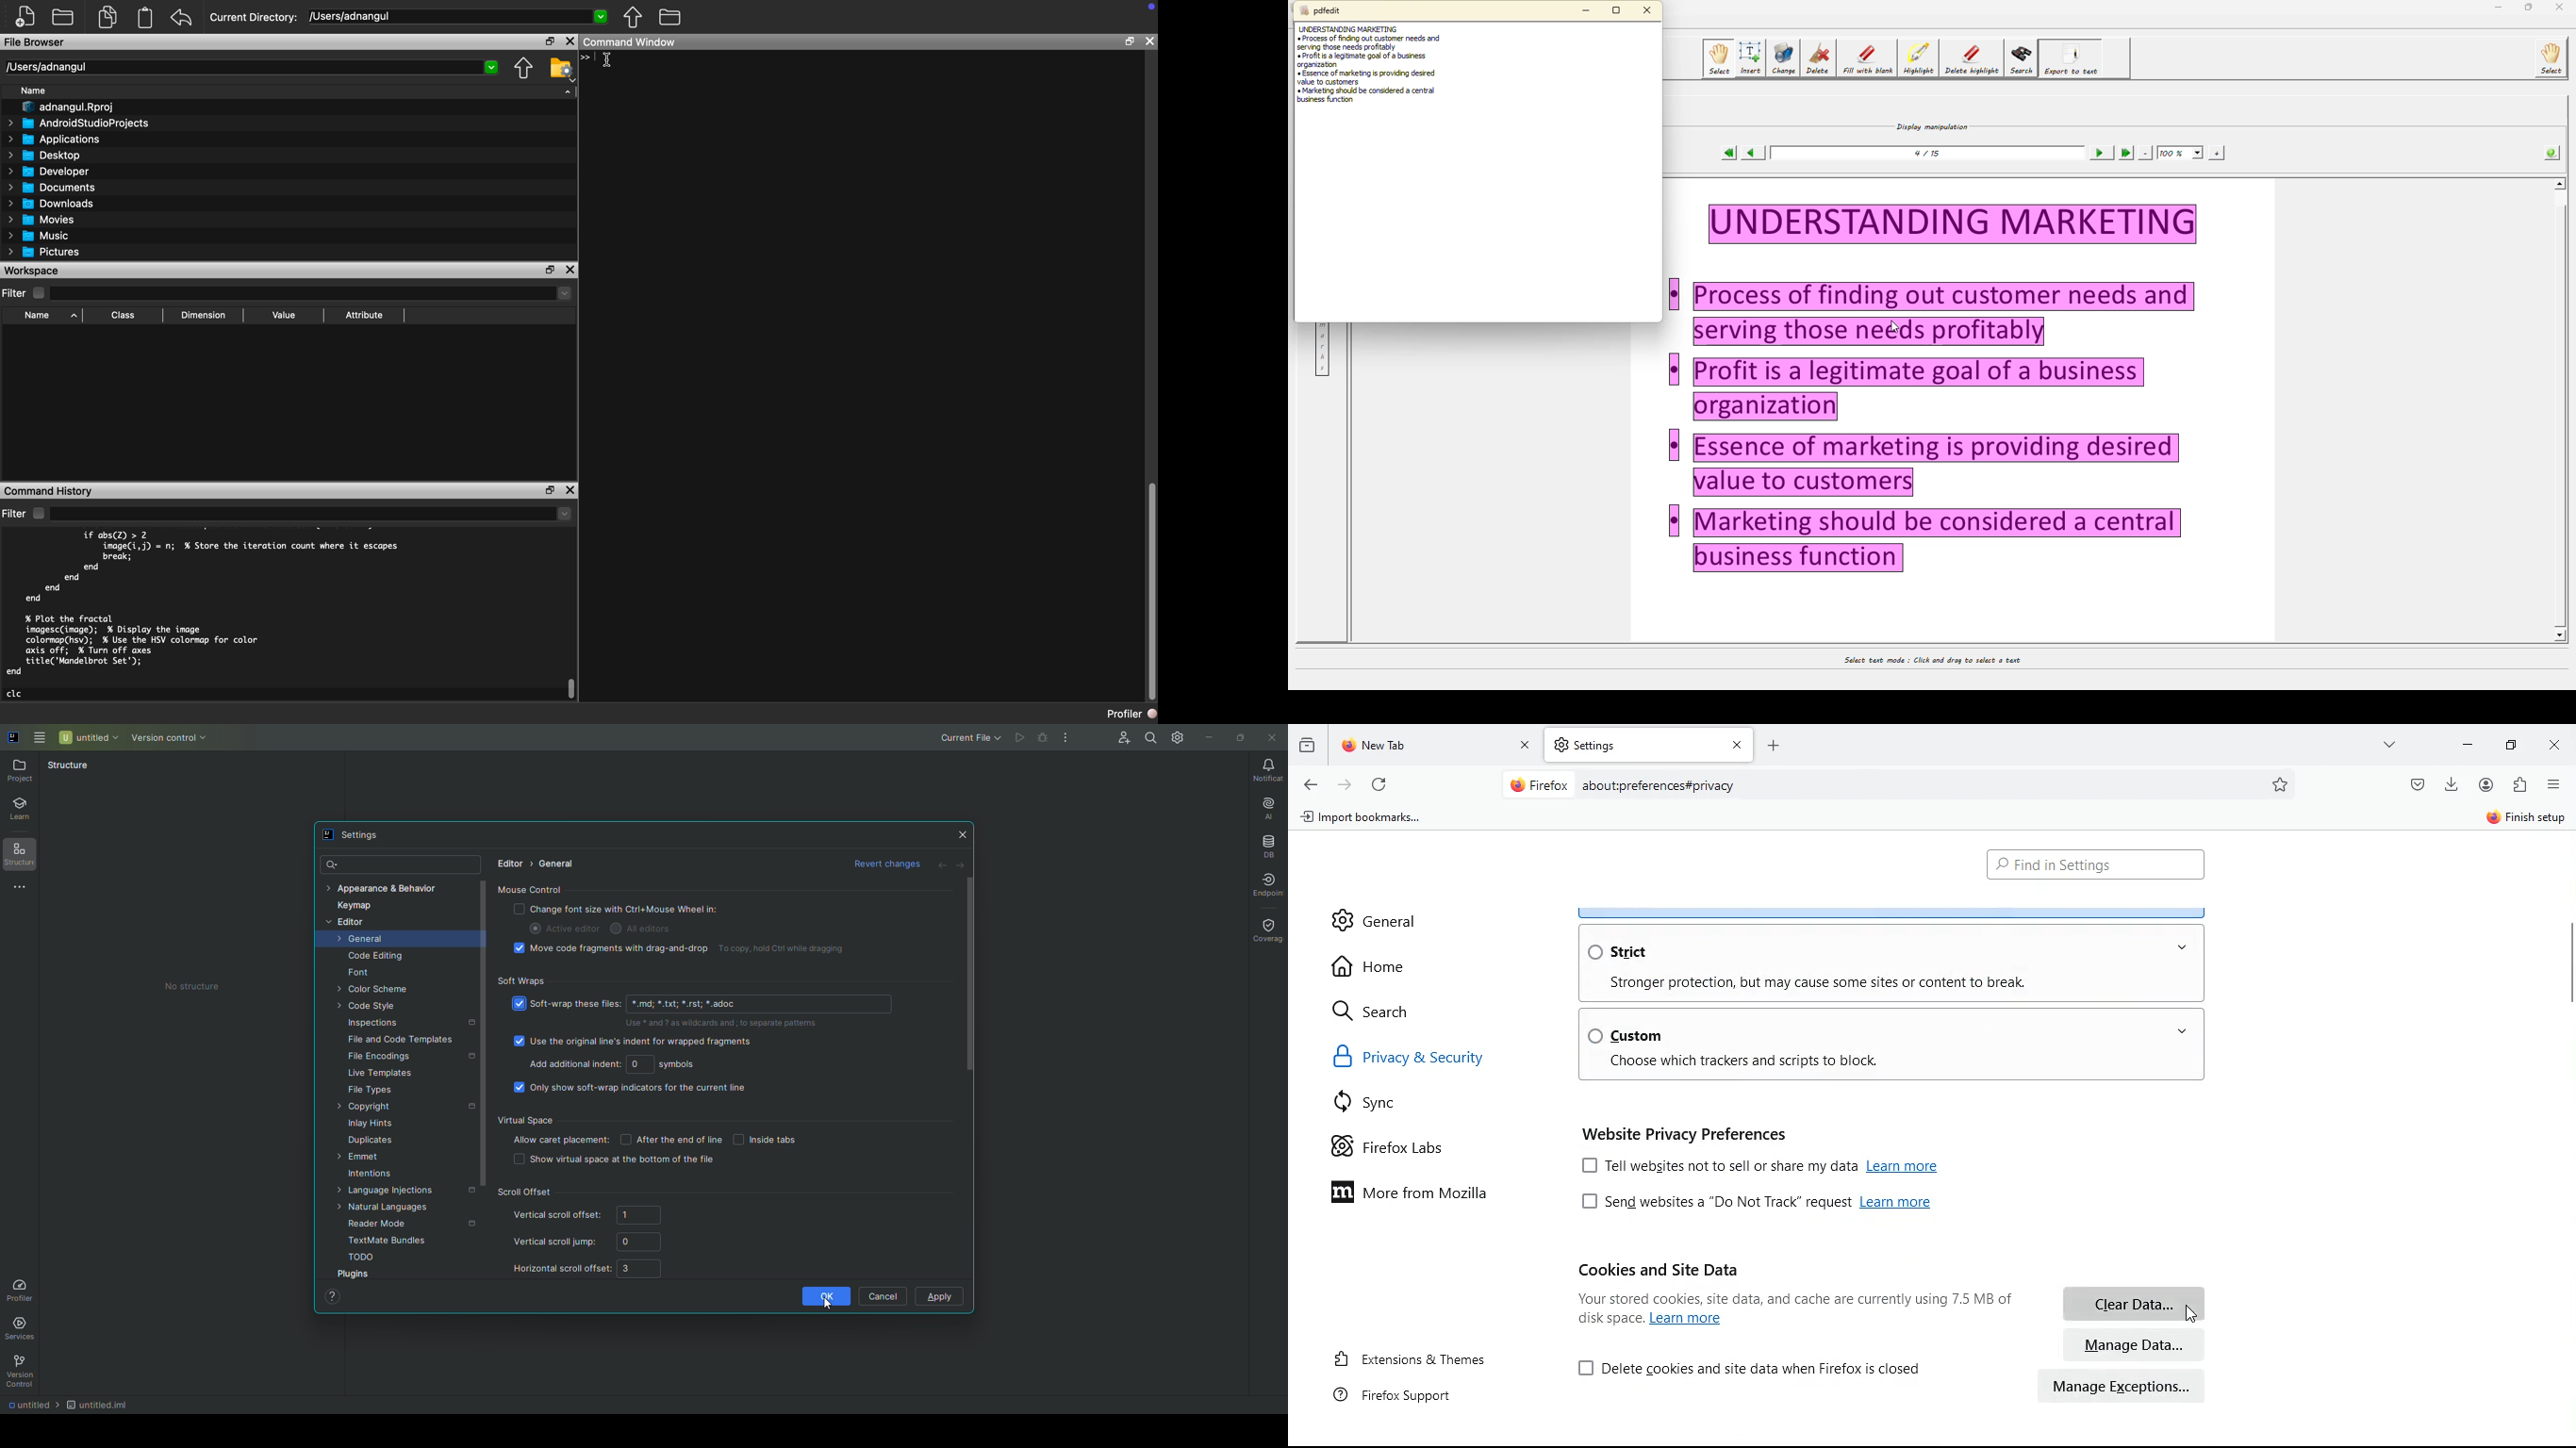 This screenshot has height=1456, width=2576. Describe the element at coordinates (70, 765) in the screenshot. I see `Structure` at that location.